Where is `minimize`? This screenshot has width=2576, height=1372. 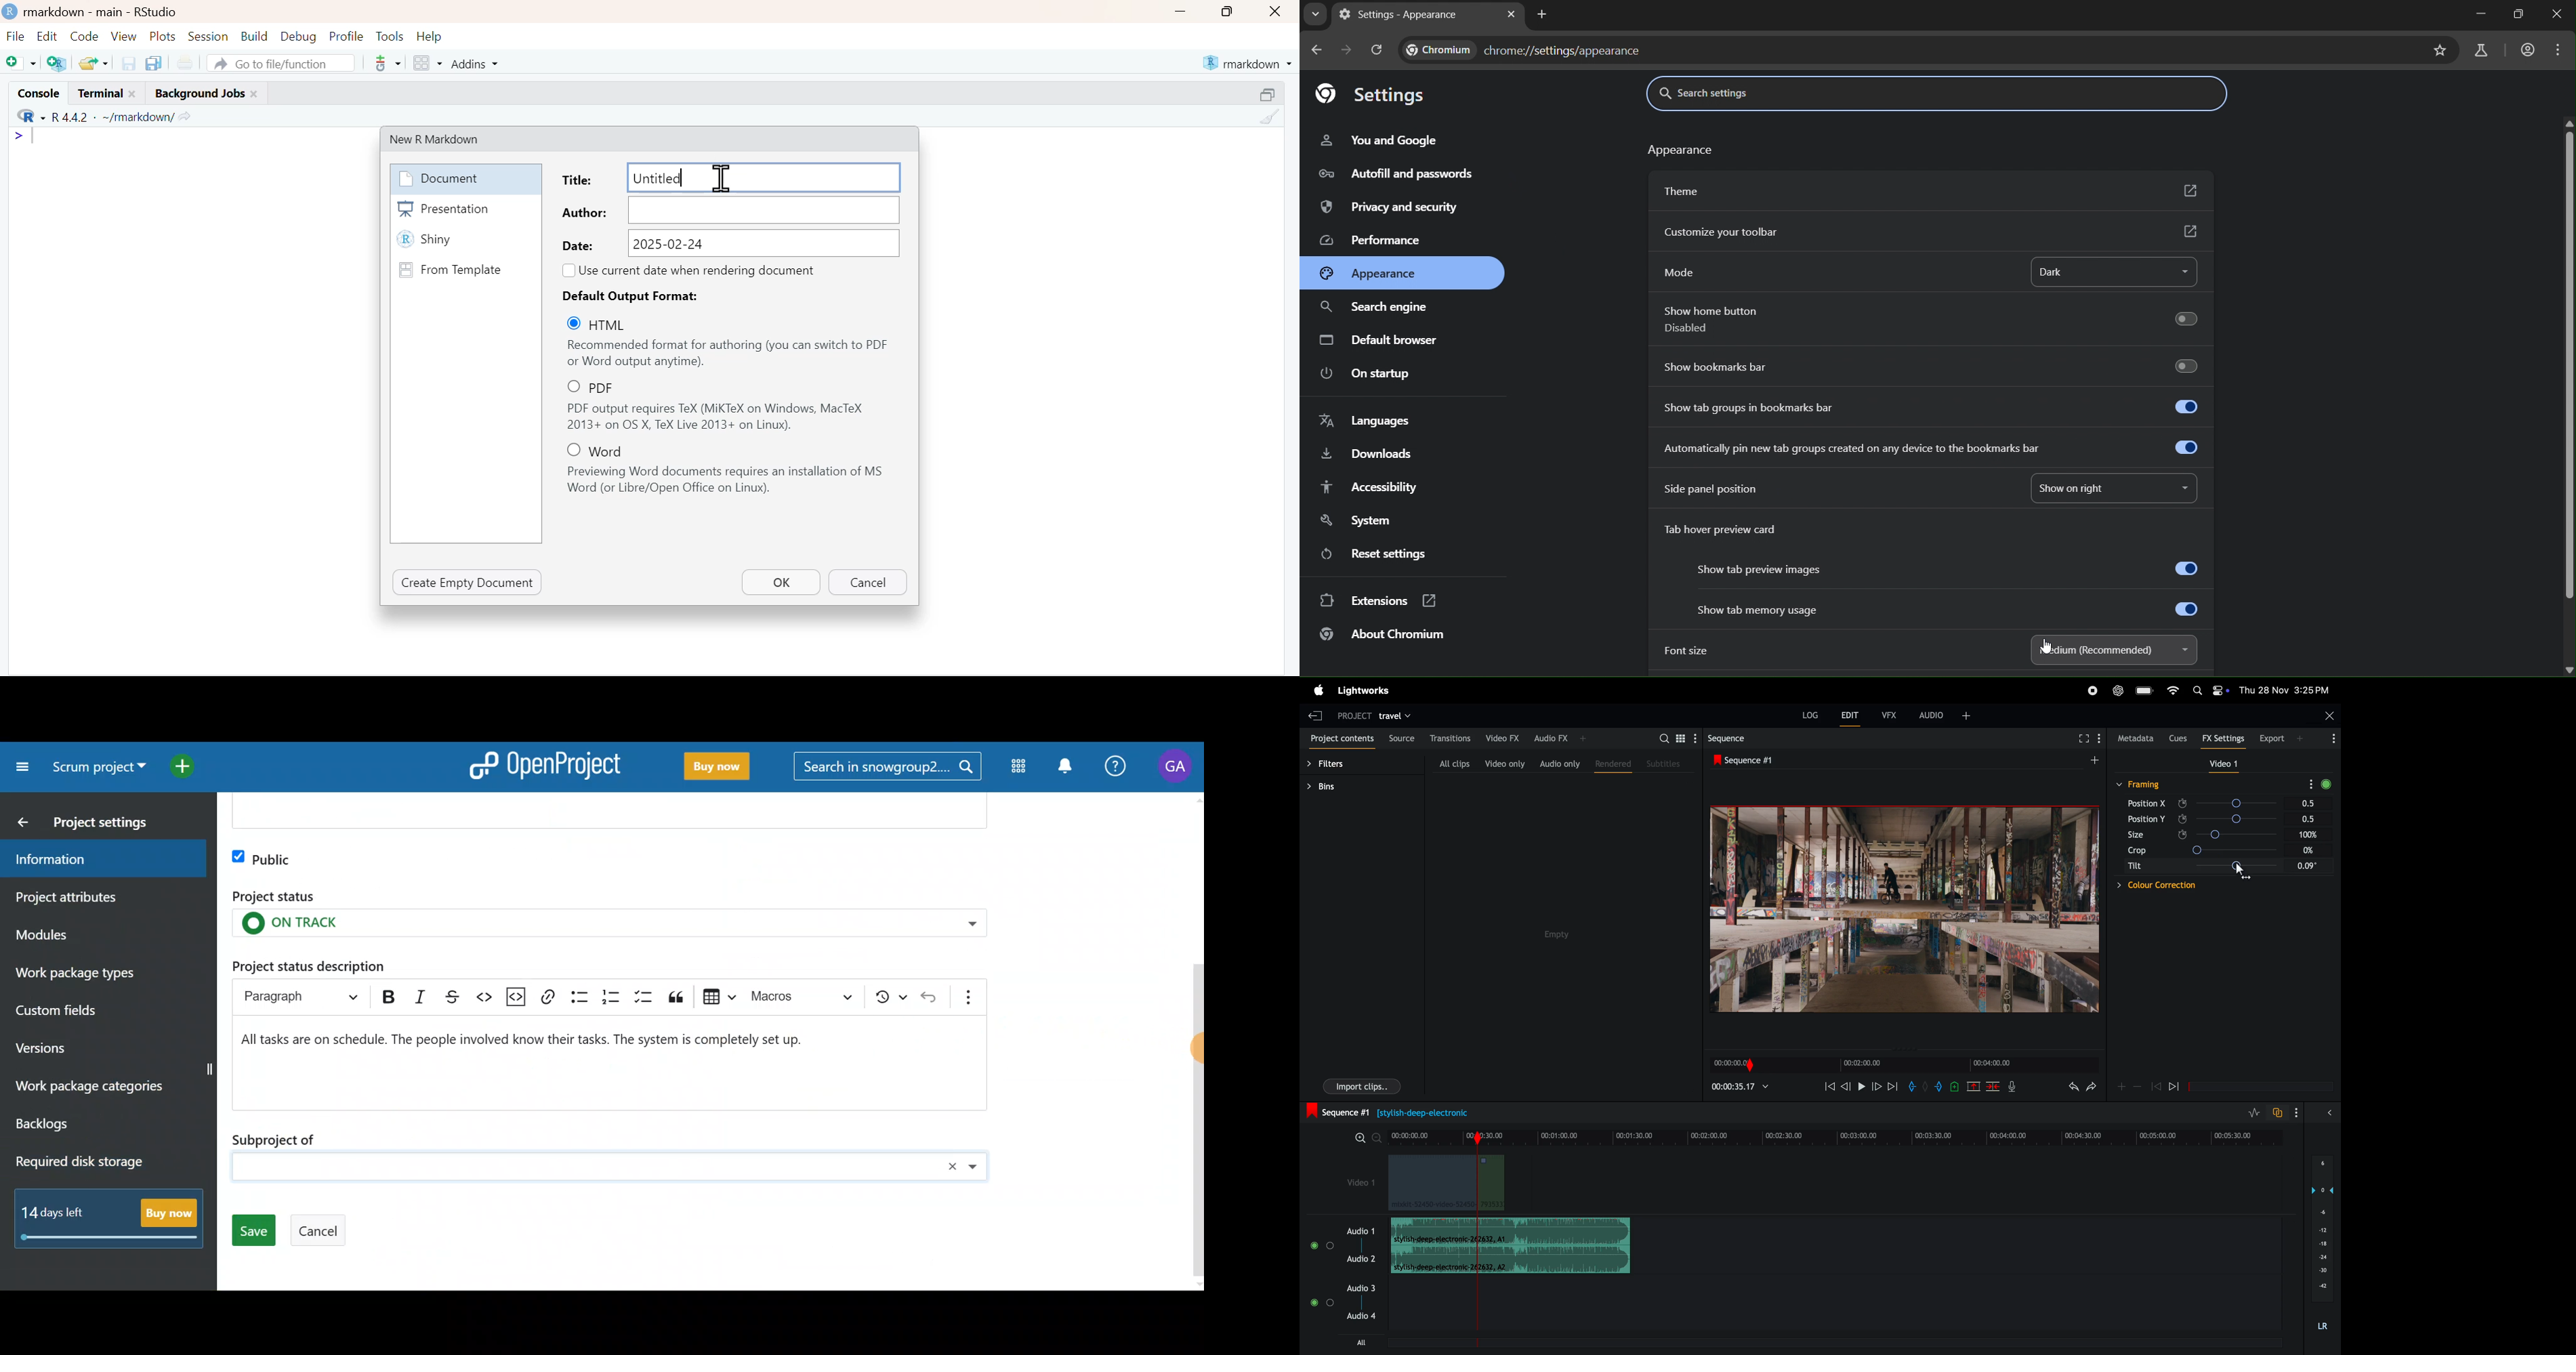
minimize is located at coordinates (1180, 11).